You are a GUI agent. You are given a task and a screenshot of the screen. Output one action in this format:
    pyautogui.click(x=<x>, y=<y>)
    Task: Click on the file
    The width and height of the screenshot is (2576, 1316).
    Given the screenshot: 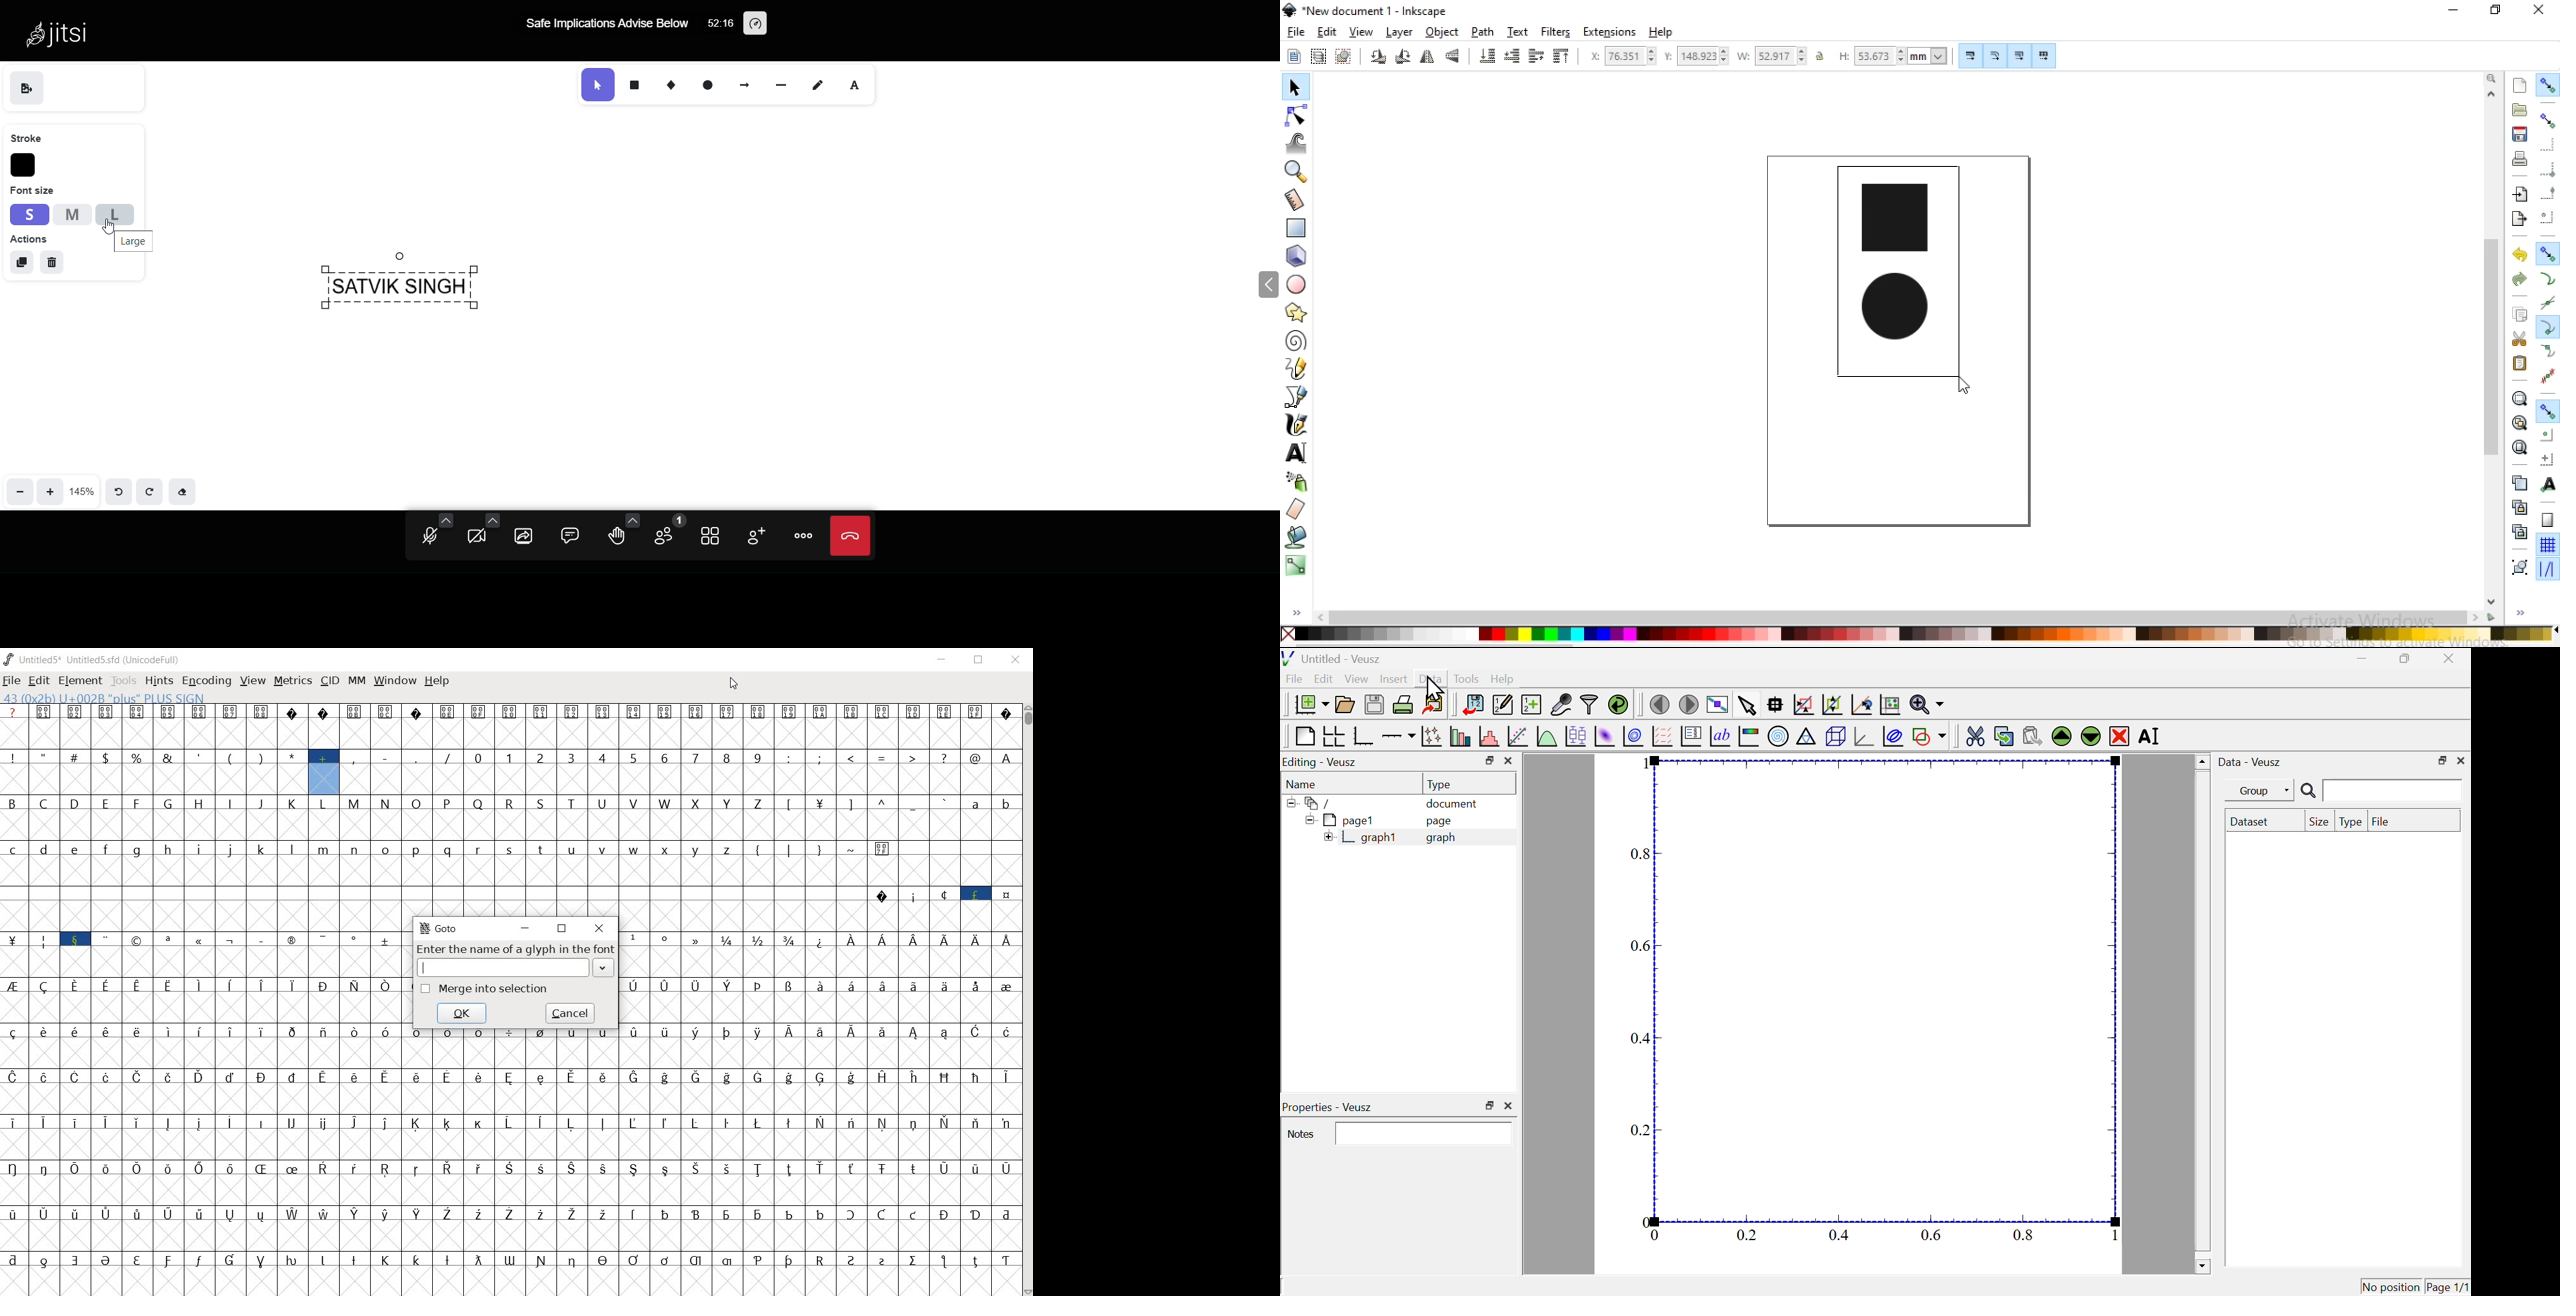 What is the action you would take?
    pyautogui.click(x=1296, y=680)
    